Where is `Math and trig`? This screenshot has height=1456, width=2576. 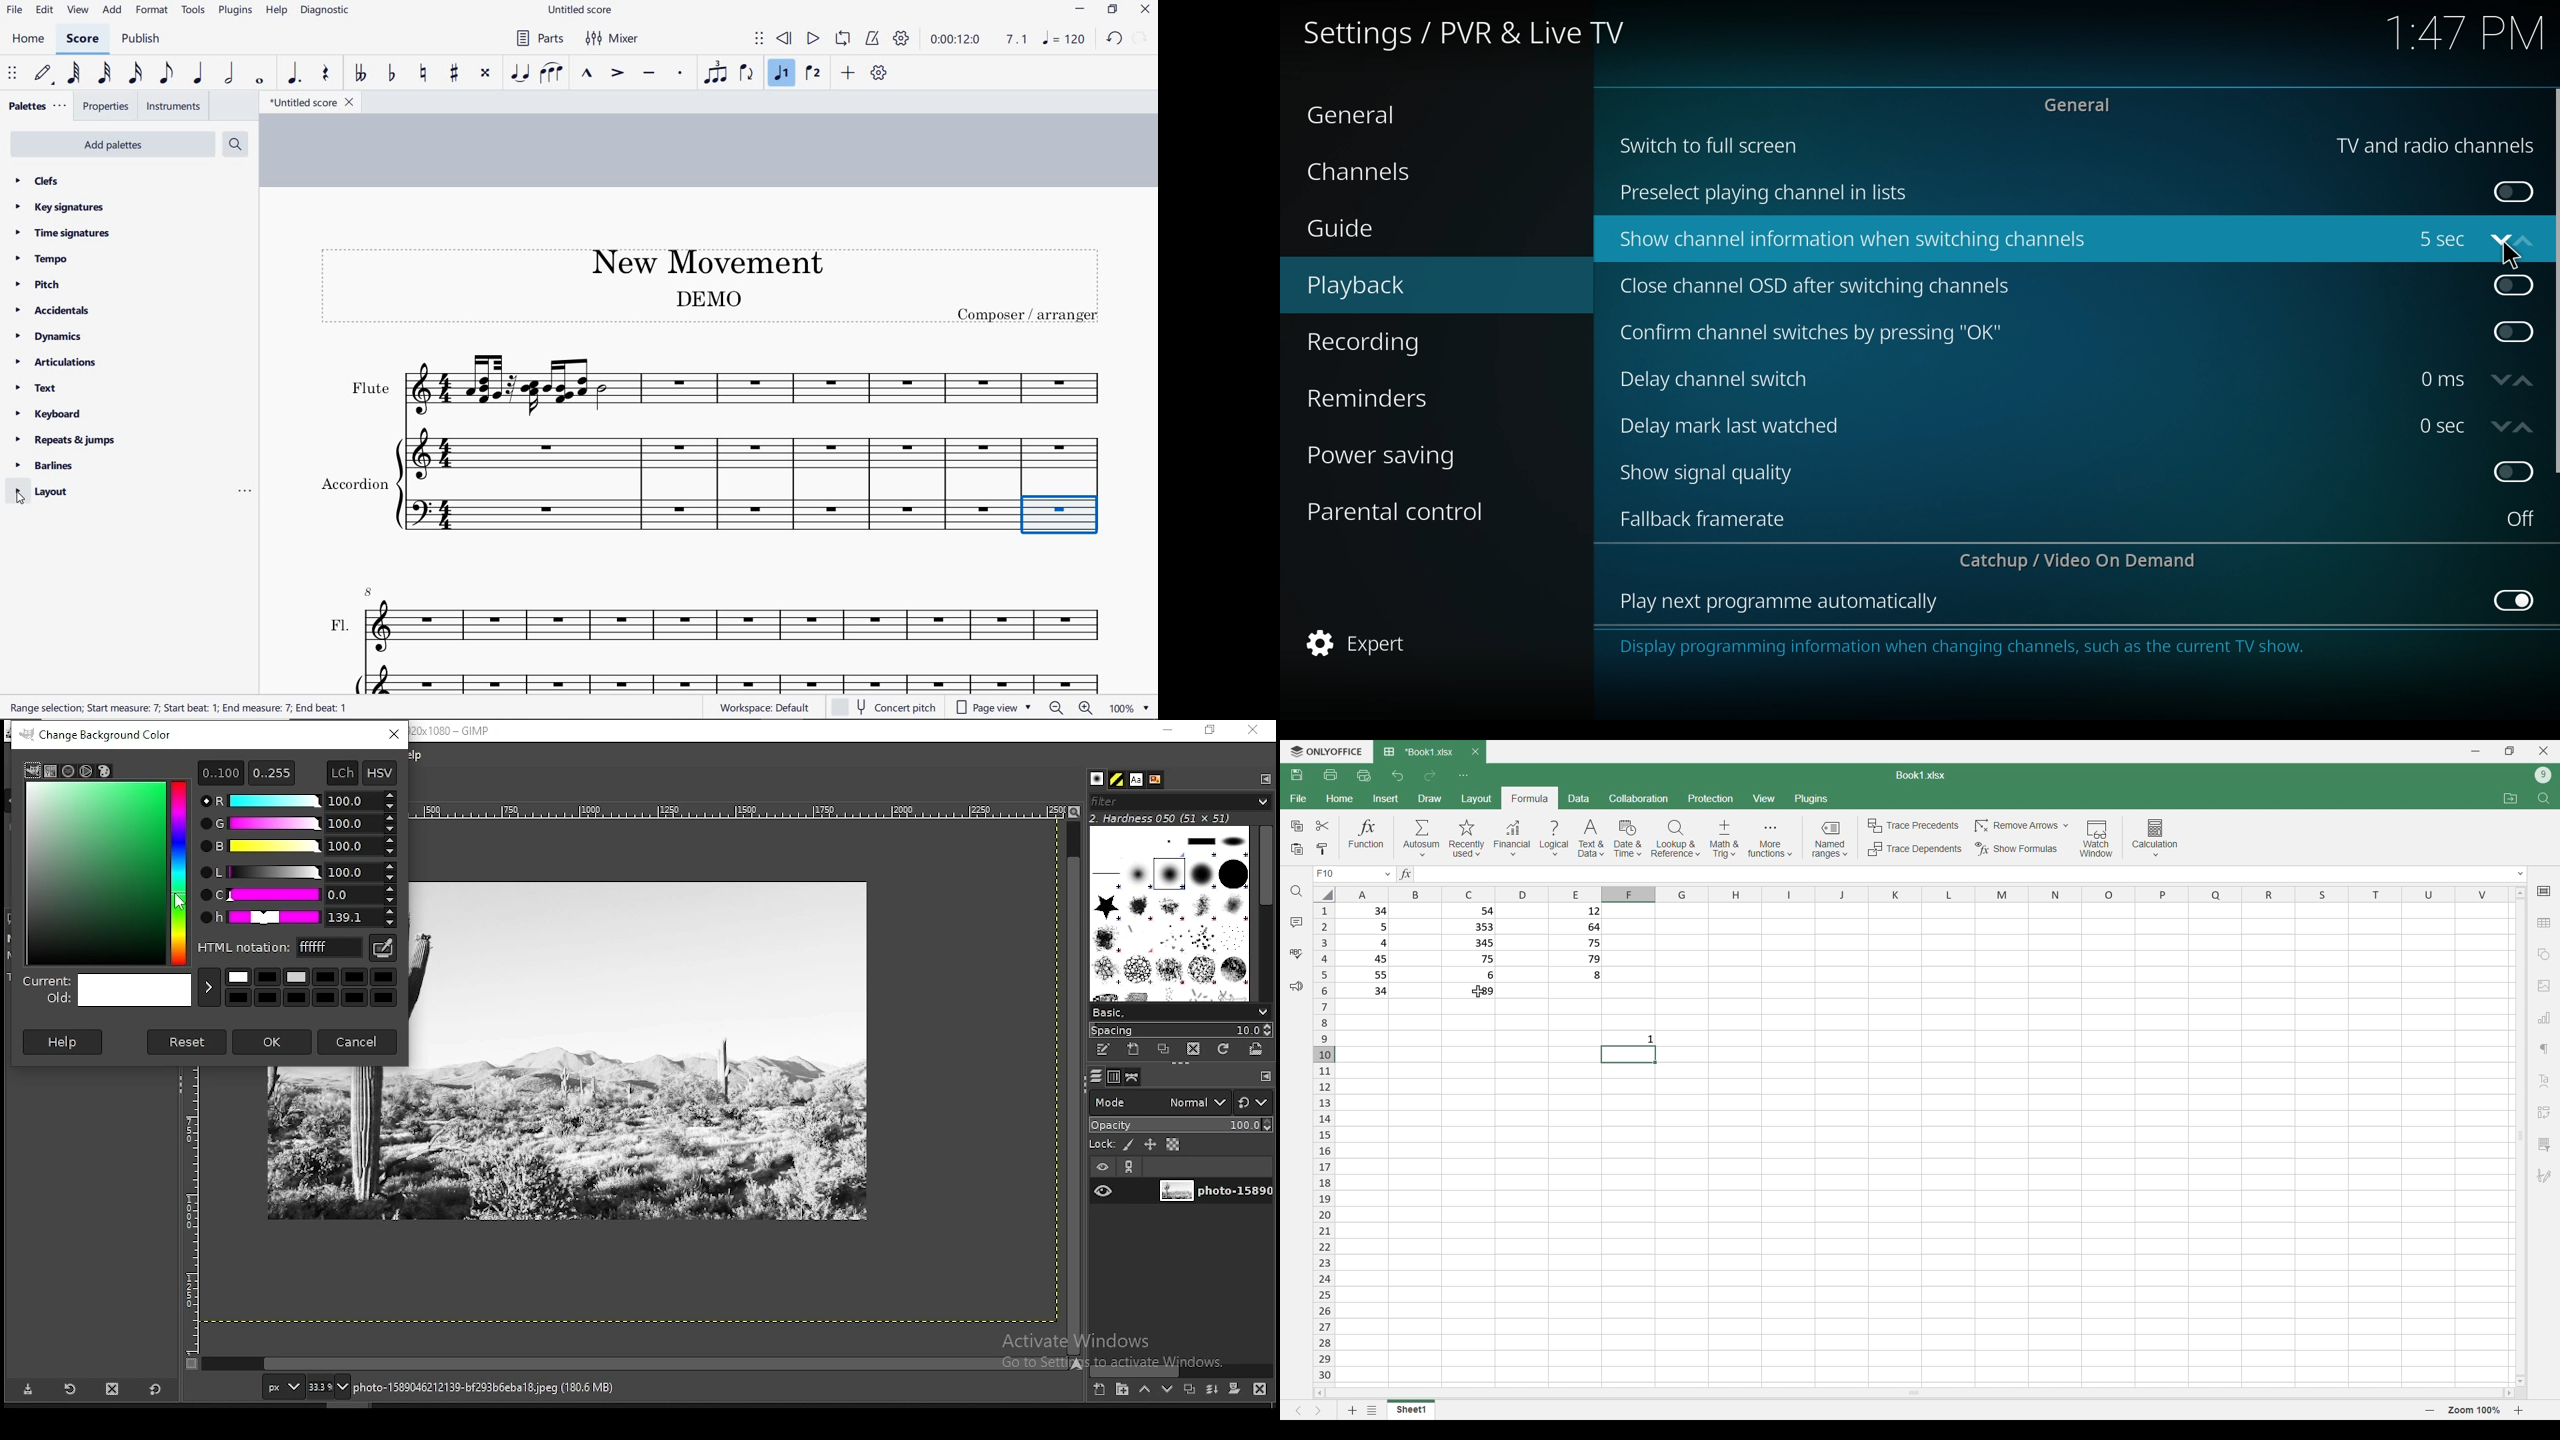
Math and trig is located at coordinates (1724, 839).